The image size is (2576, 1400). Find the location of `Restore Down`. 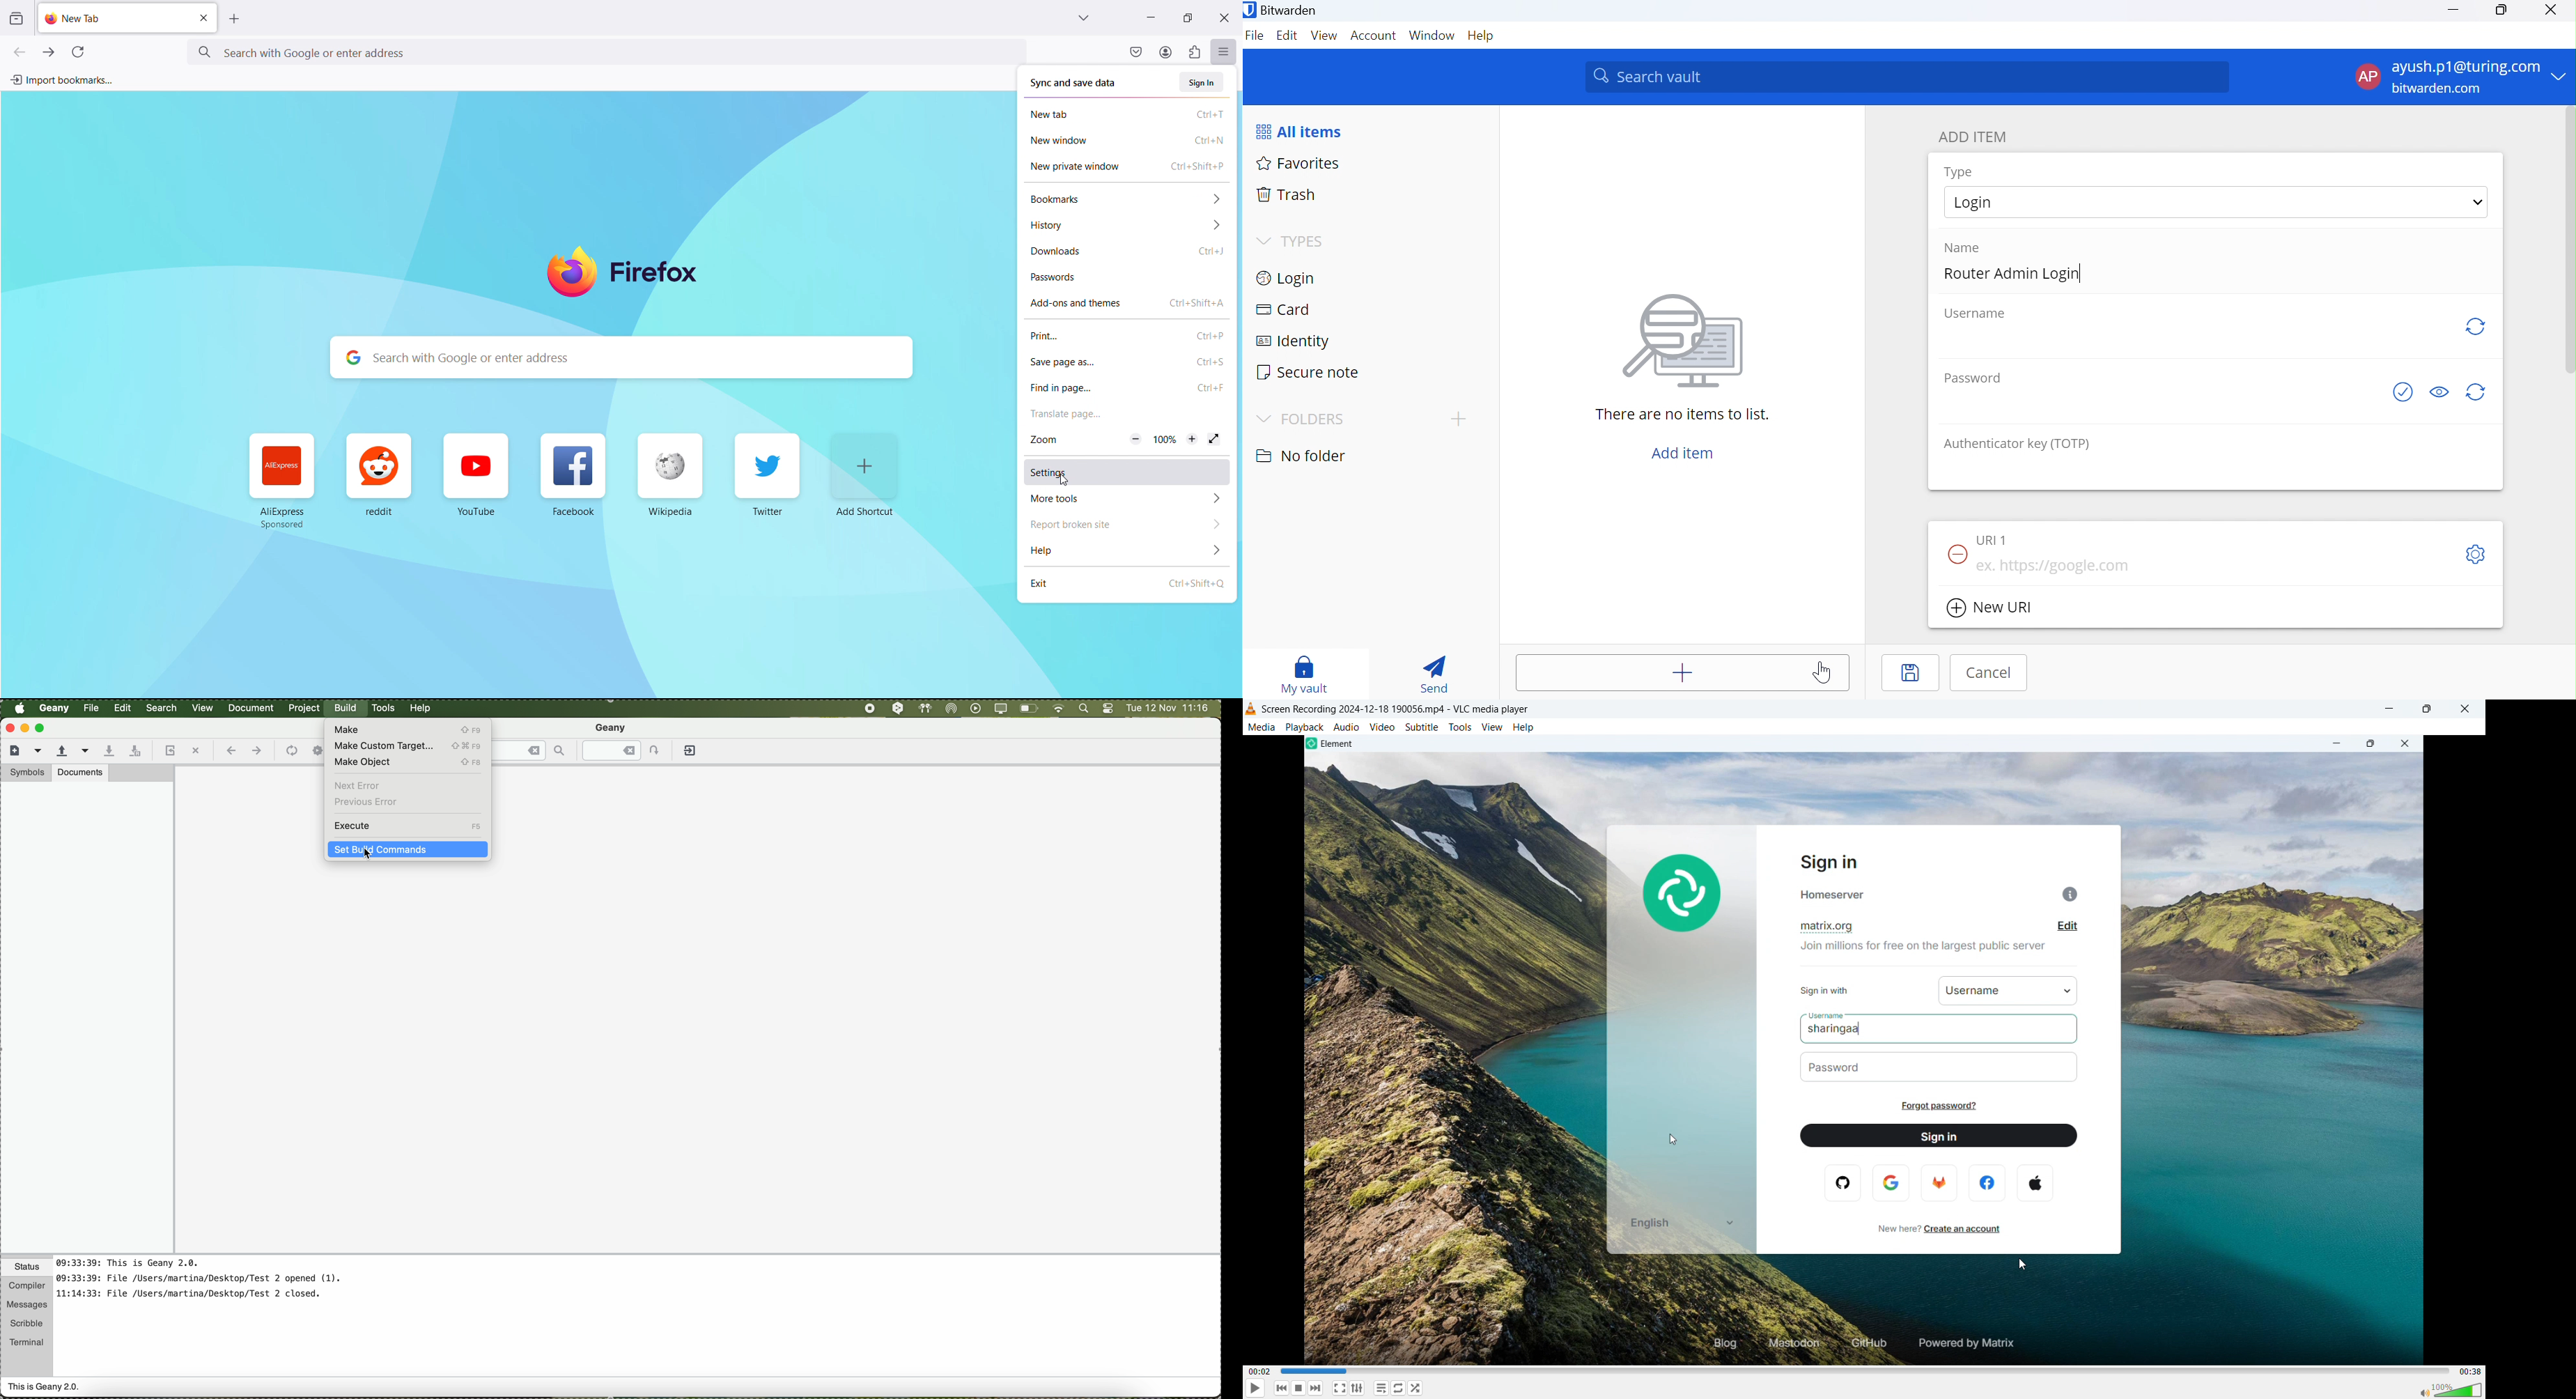

Restore Down is located at coordinates (2501, 10).